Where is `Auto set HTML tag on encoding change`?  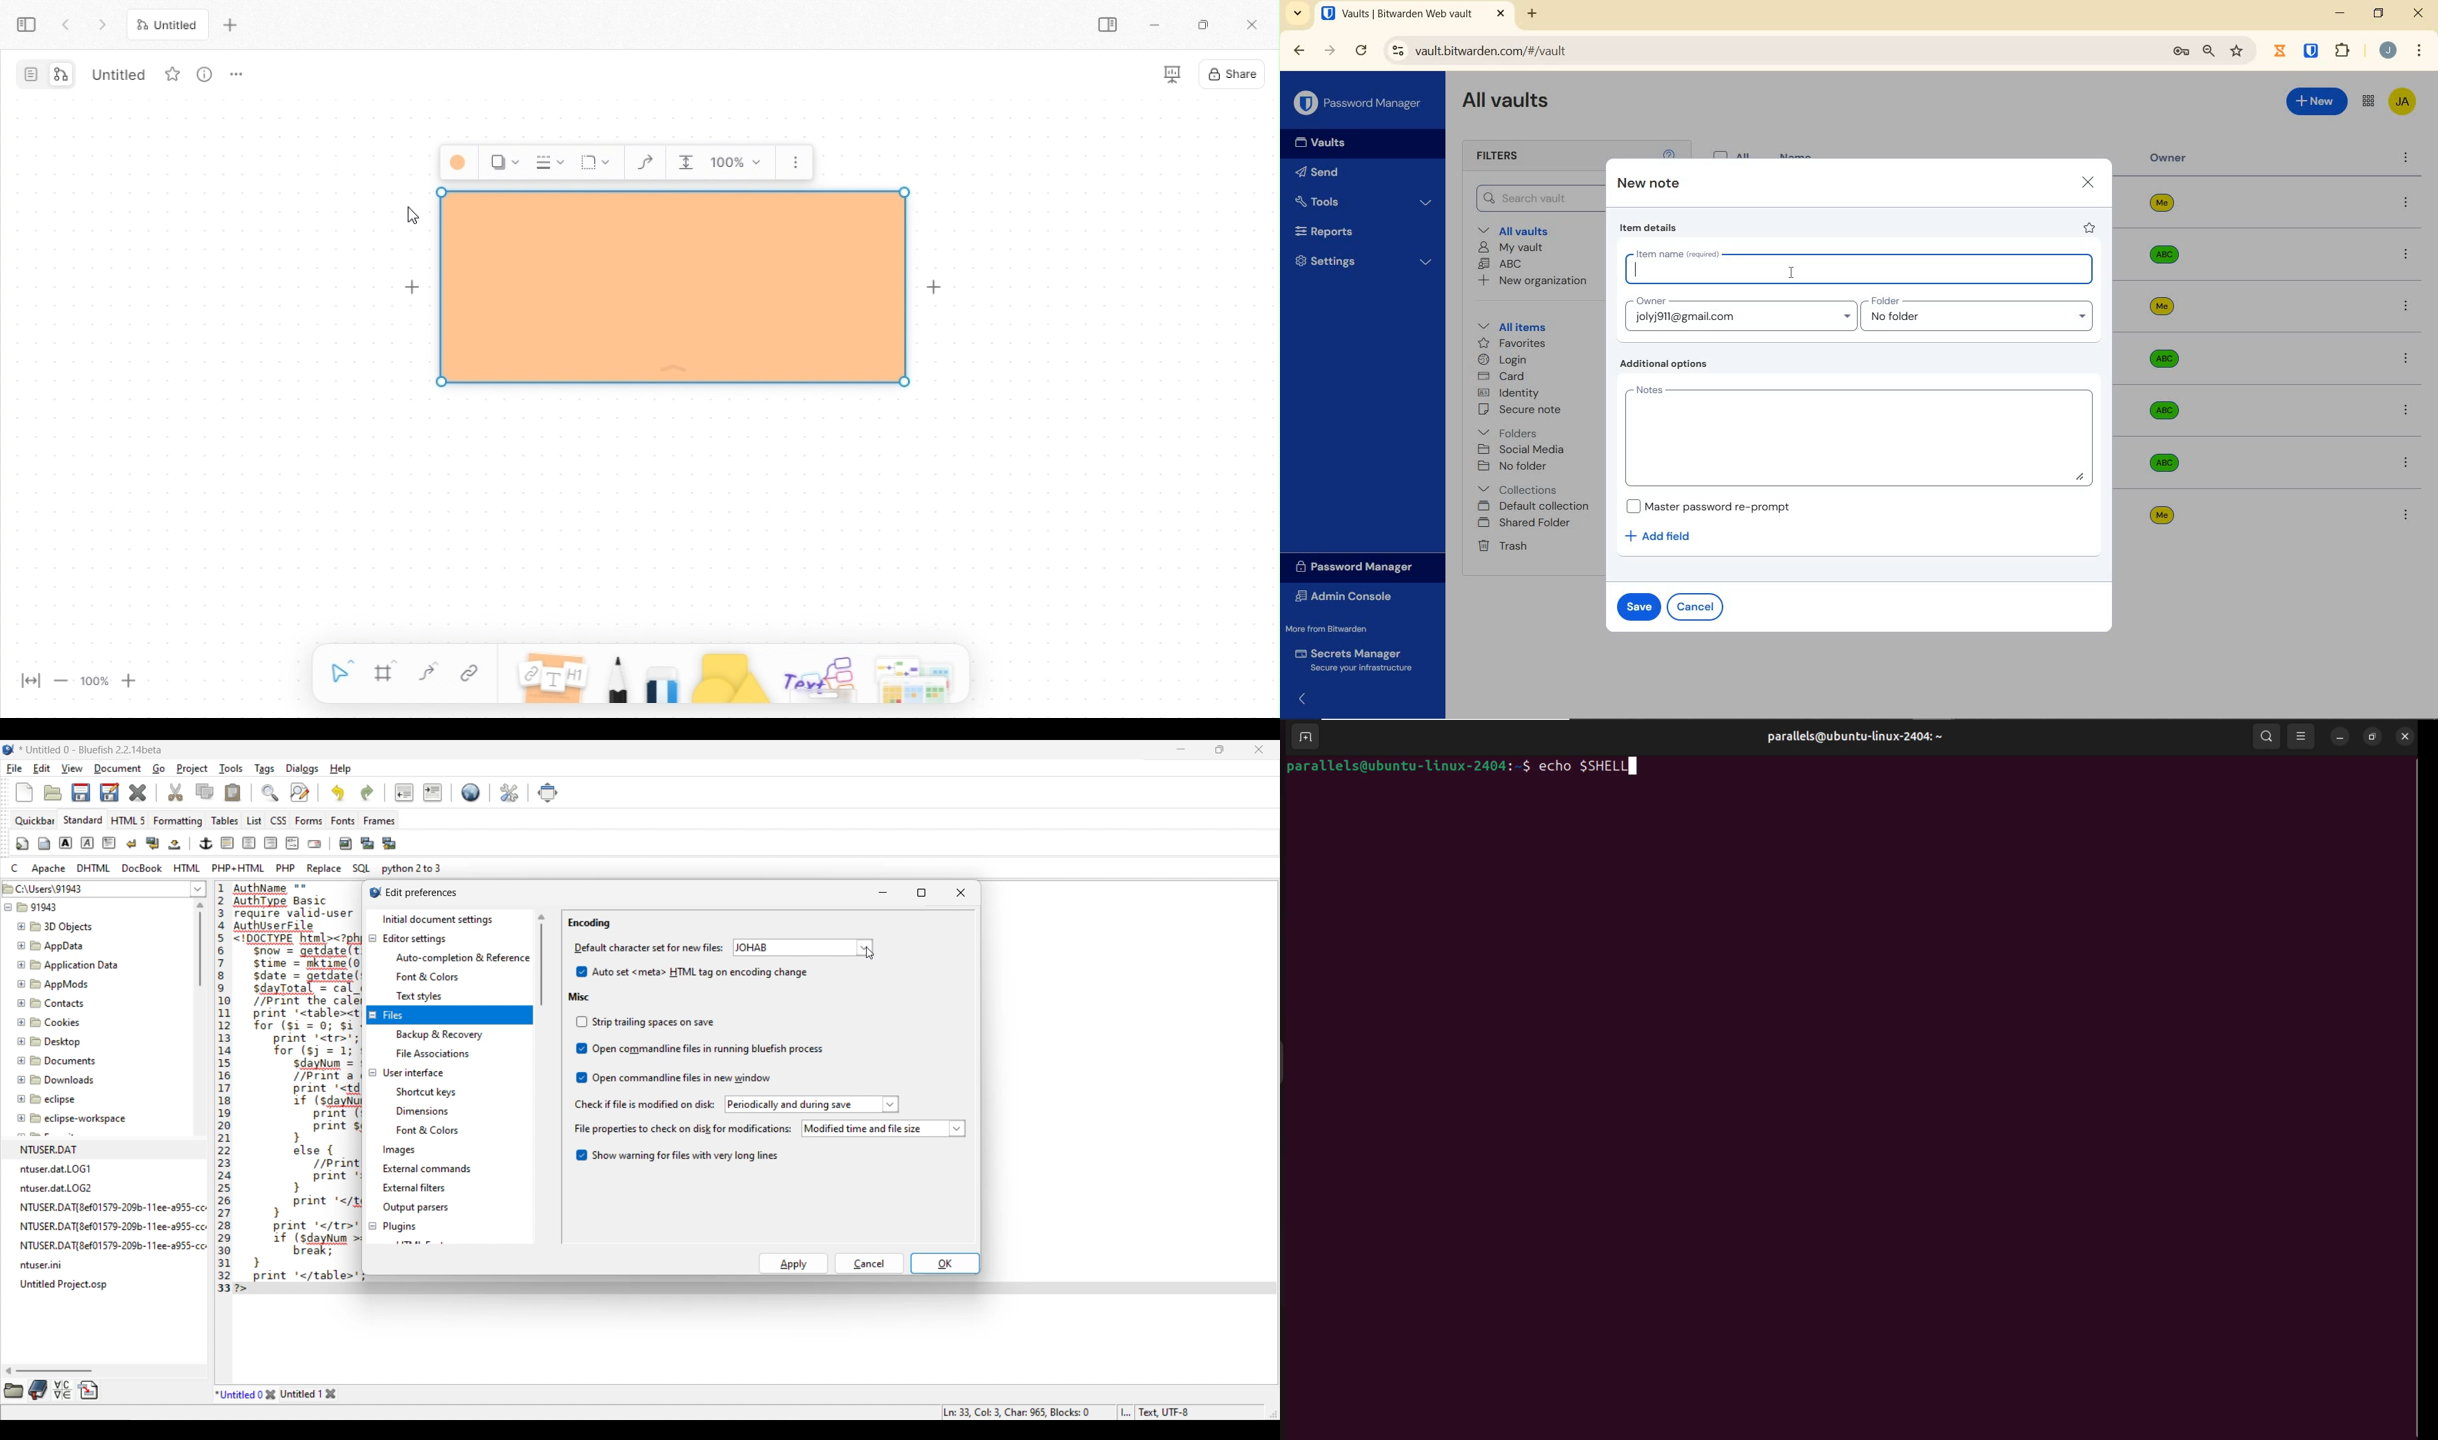
Auto set HTML tag on encoding change is located at coordinates (691, 972).